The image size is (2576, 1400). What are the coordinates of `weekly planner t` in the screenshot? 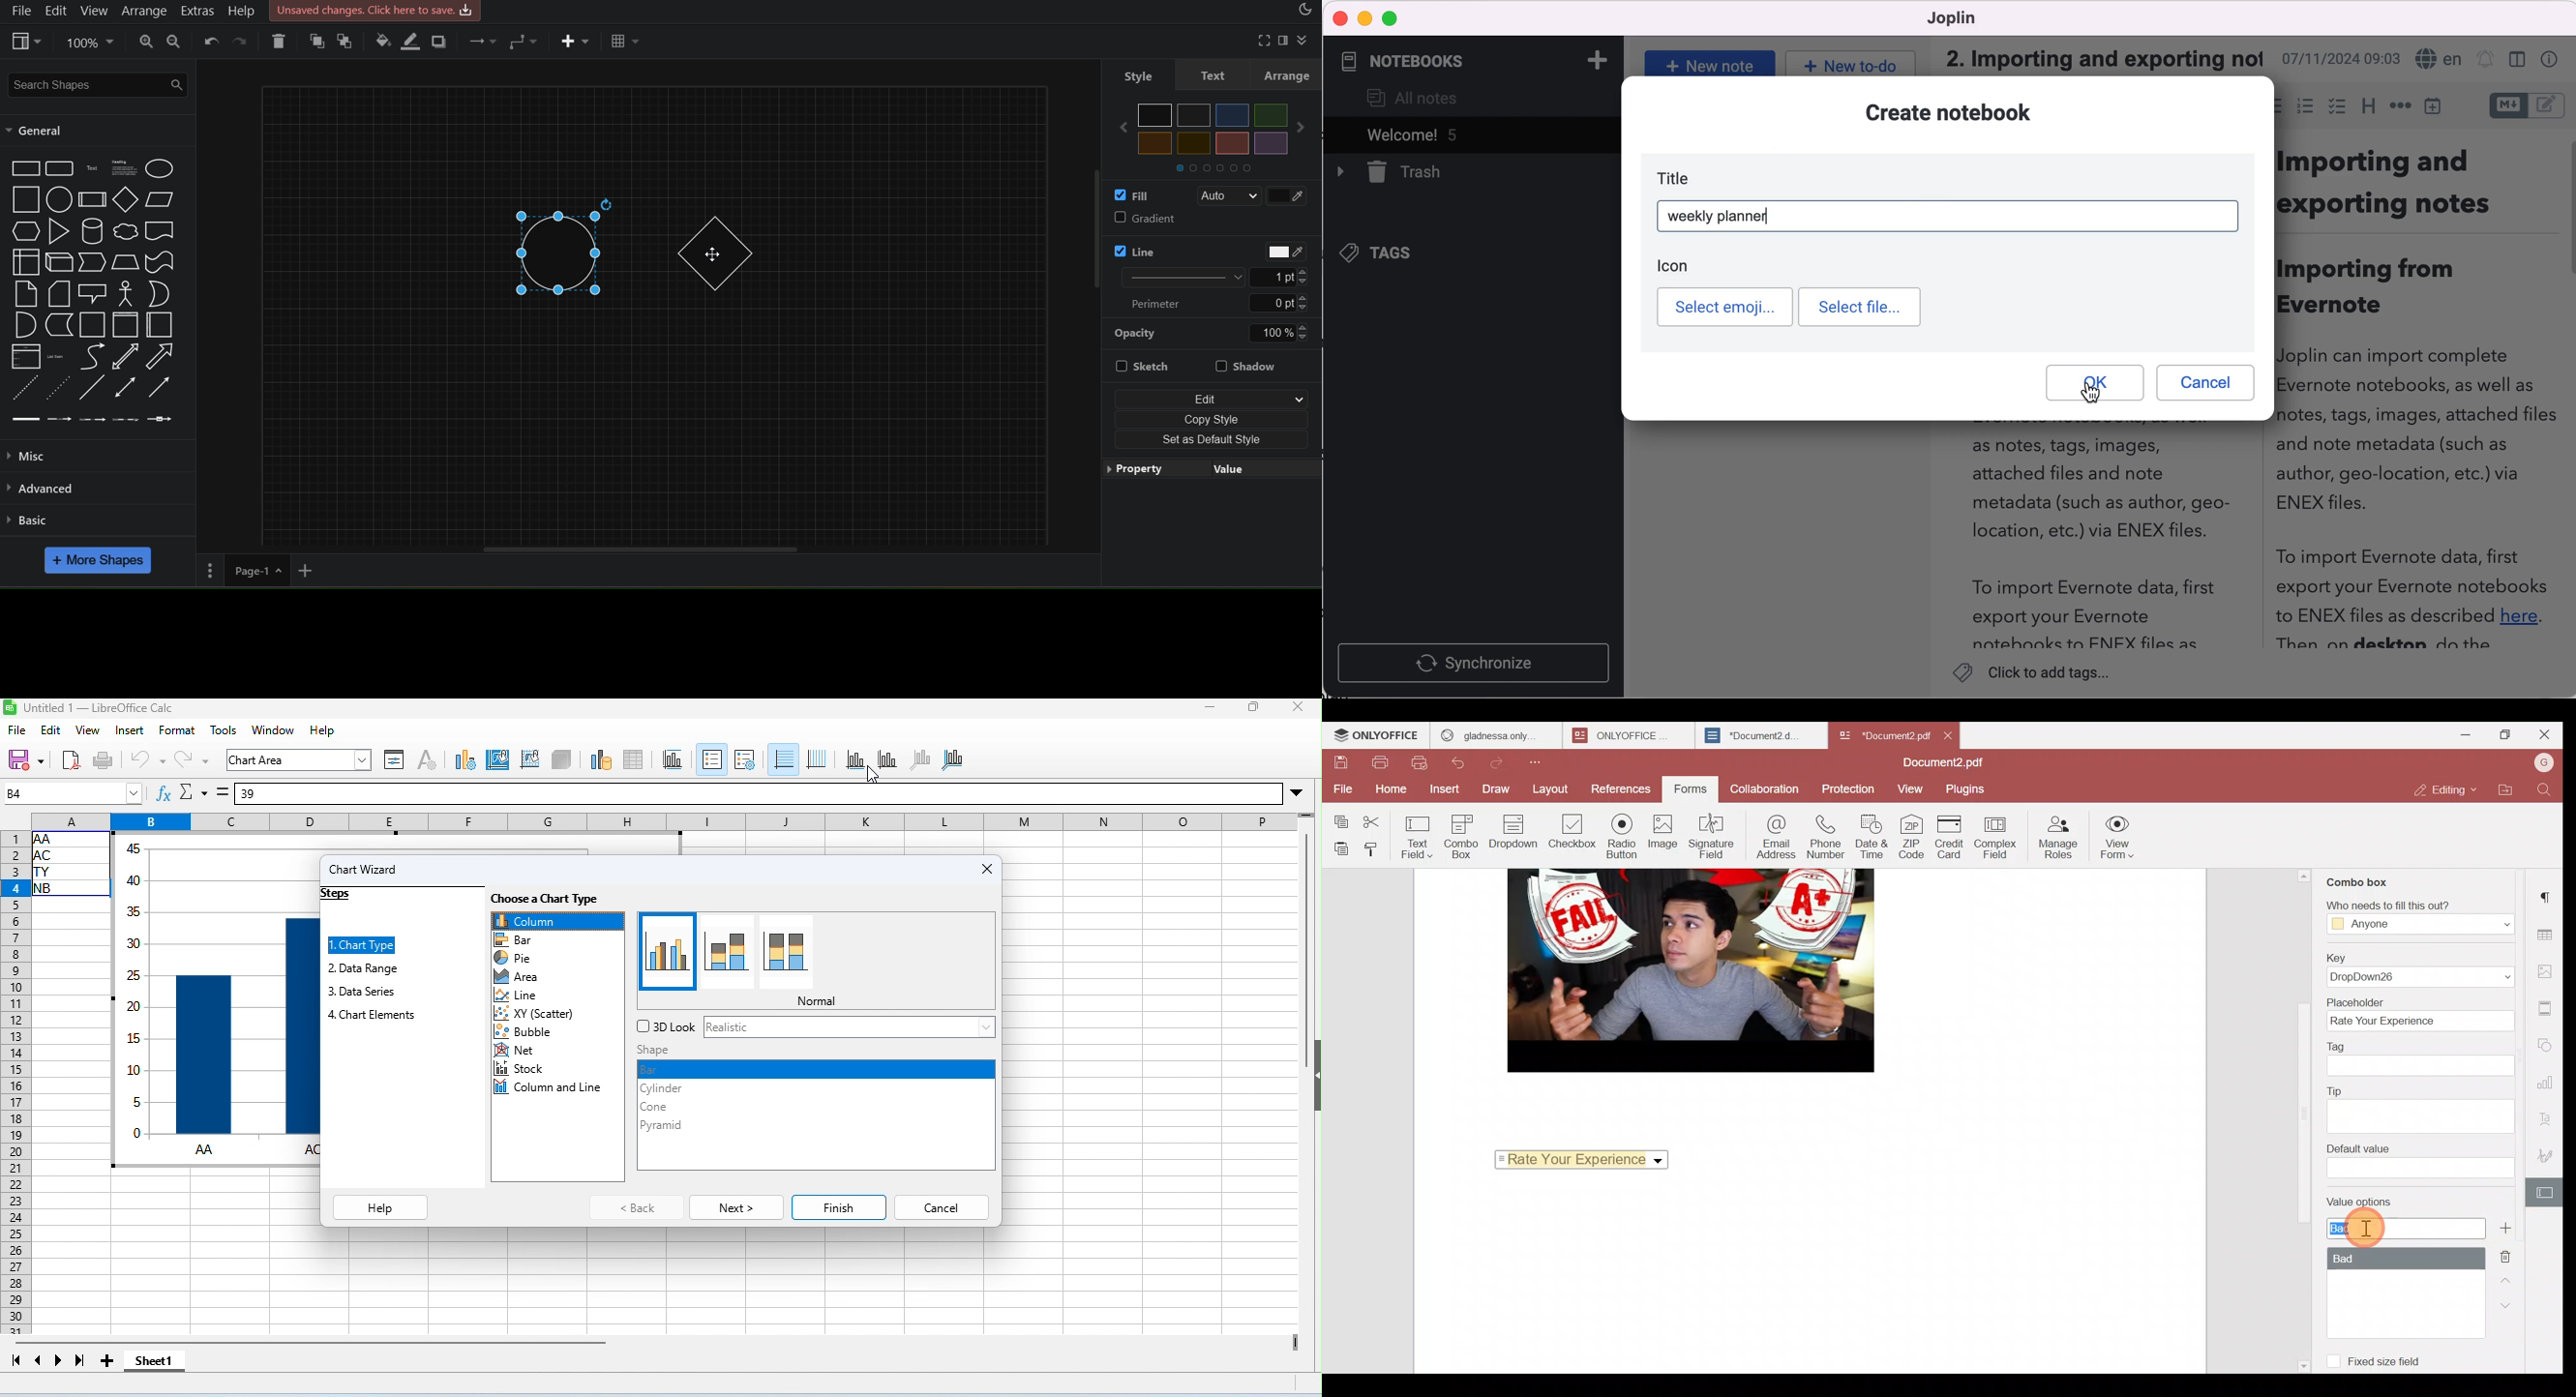 It's located at (1724, 216).